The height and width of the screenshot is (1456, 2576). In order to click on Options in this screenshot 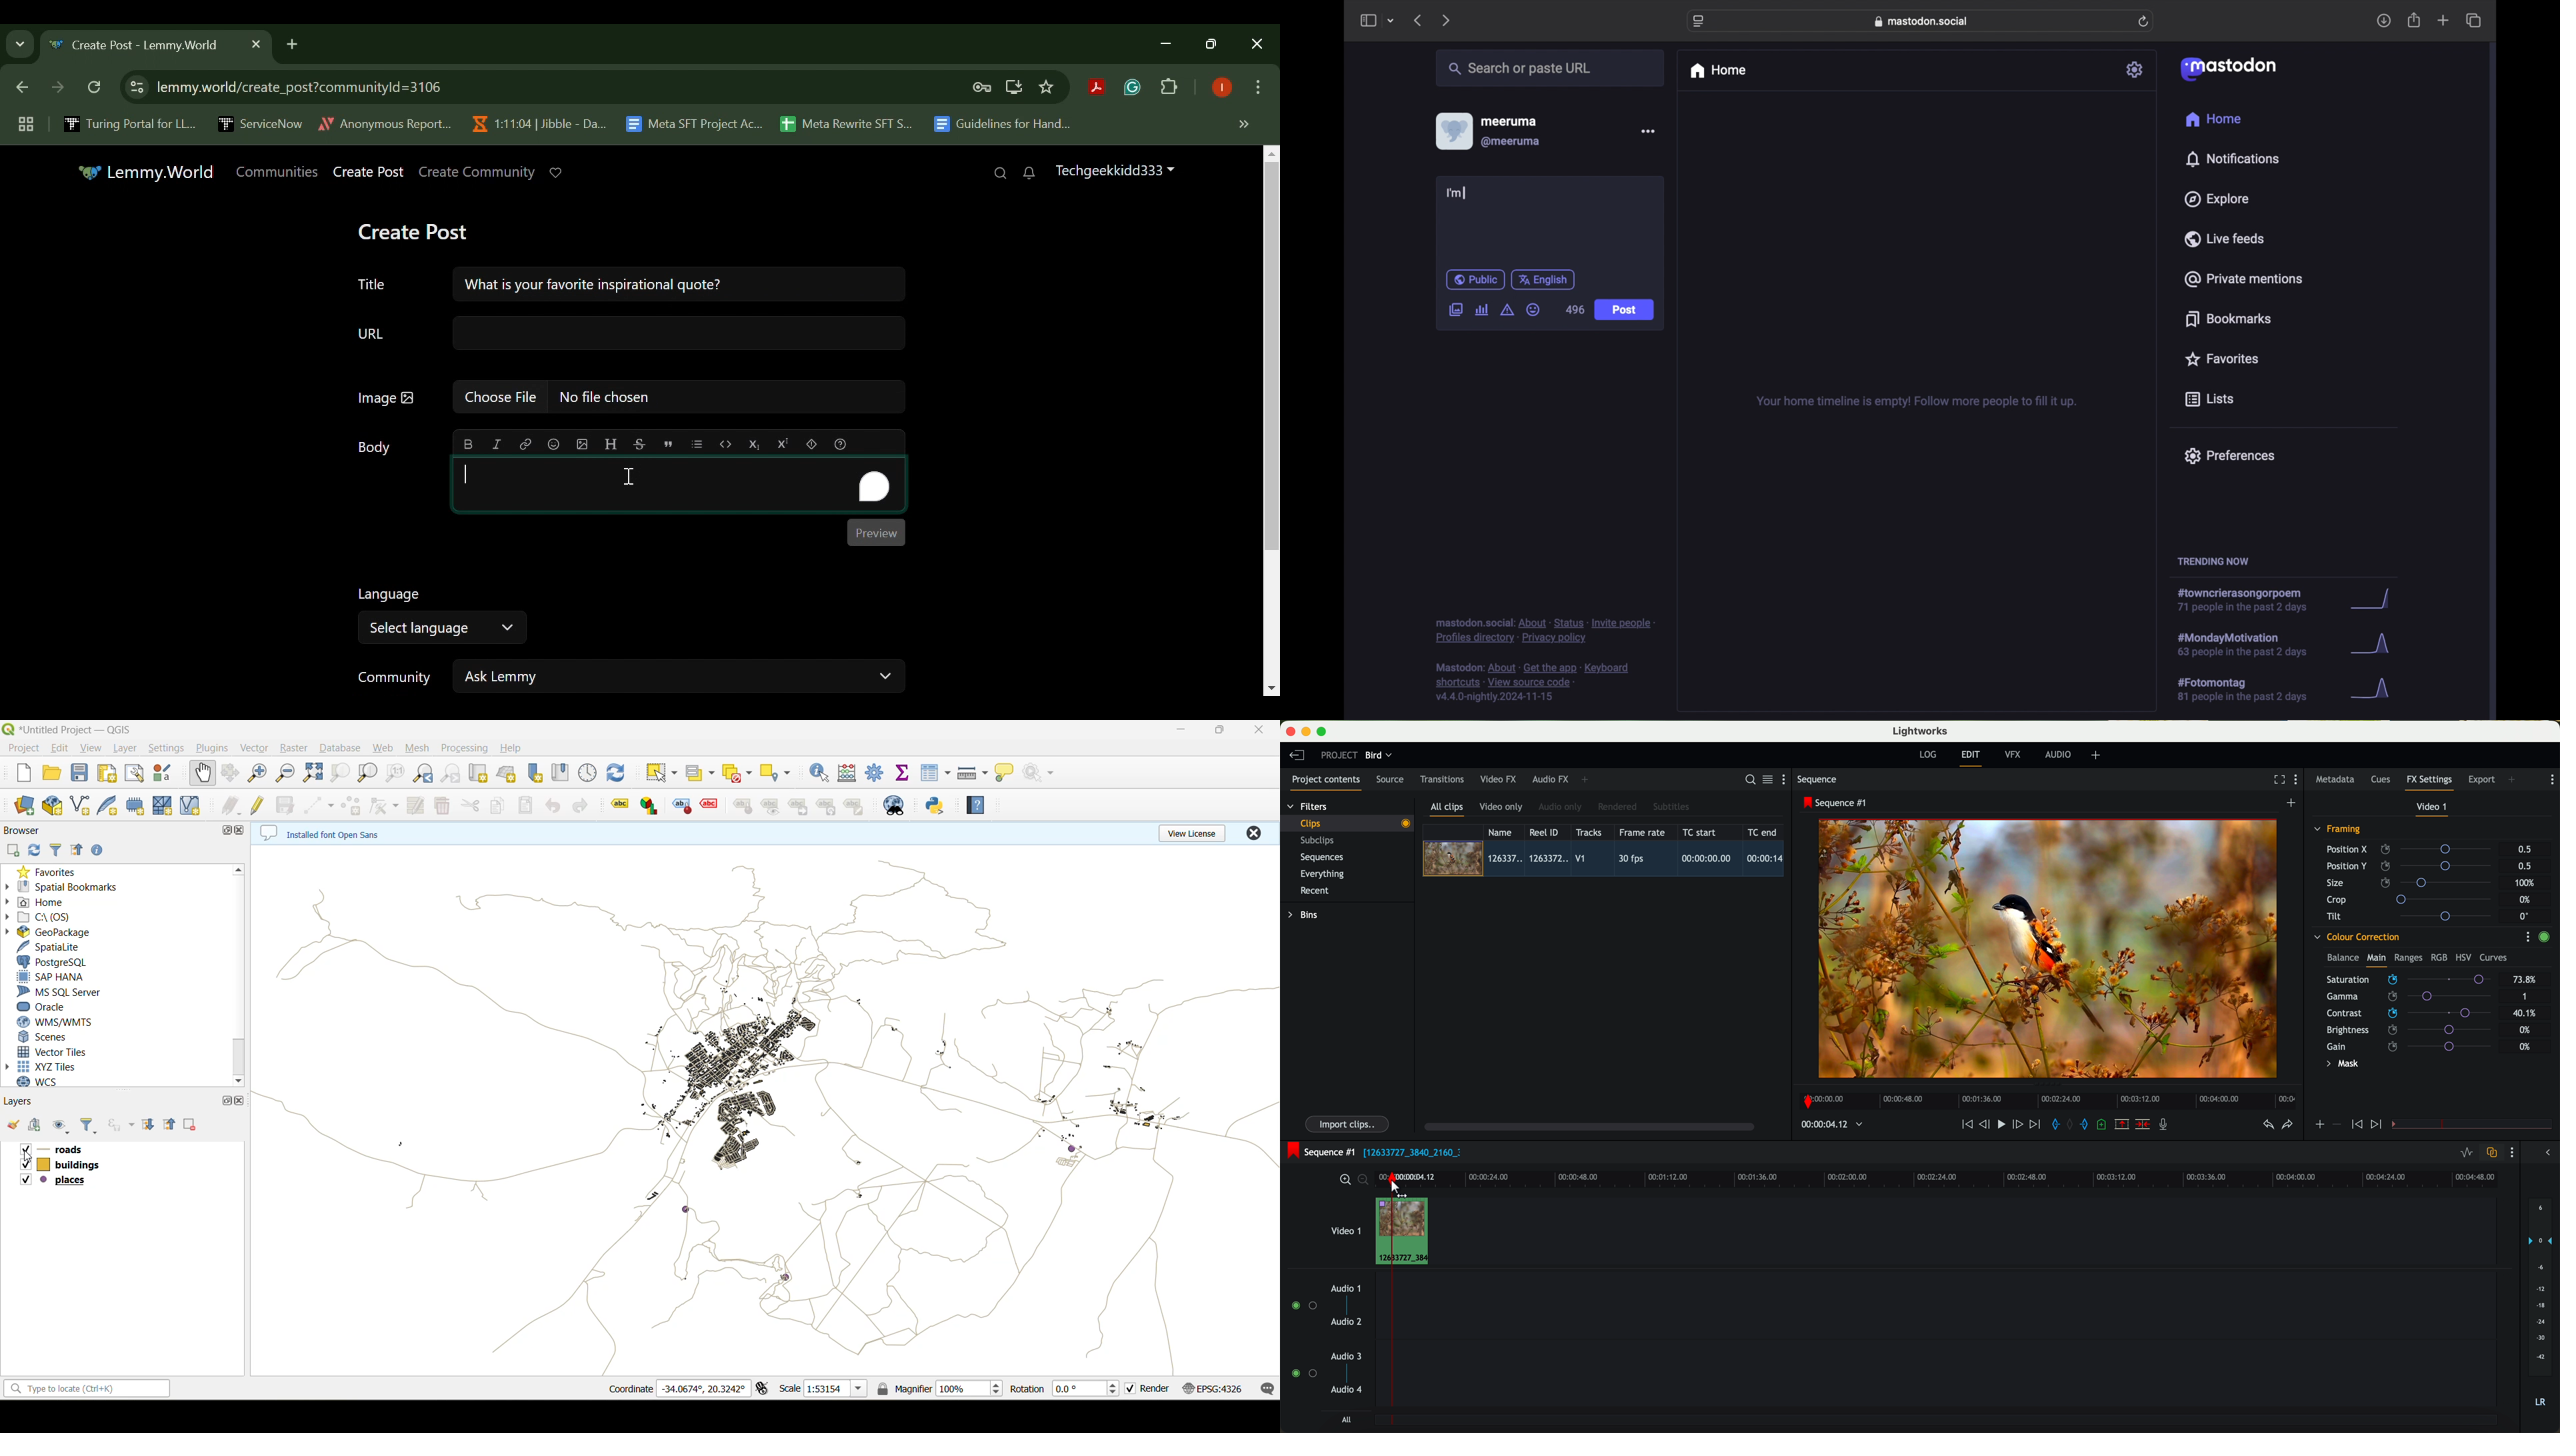, I will do `click(1258, 89)`.